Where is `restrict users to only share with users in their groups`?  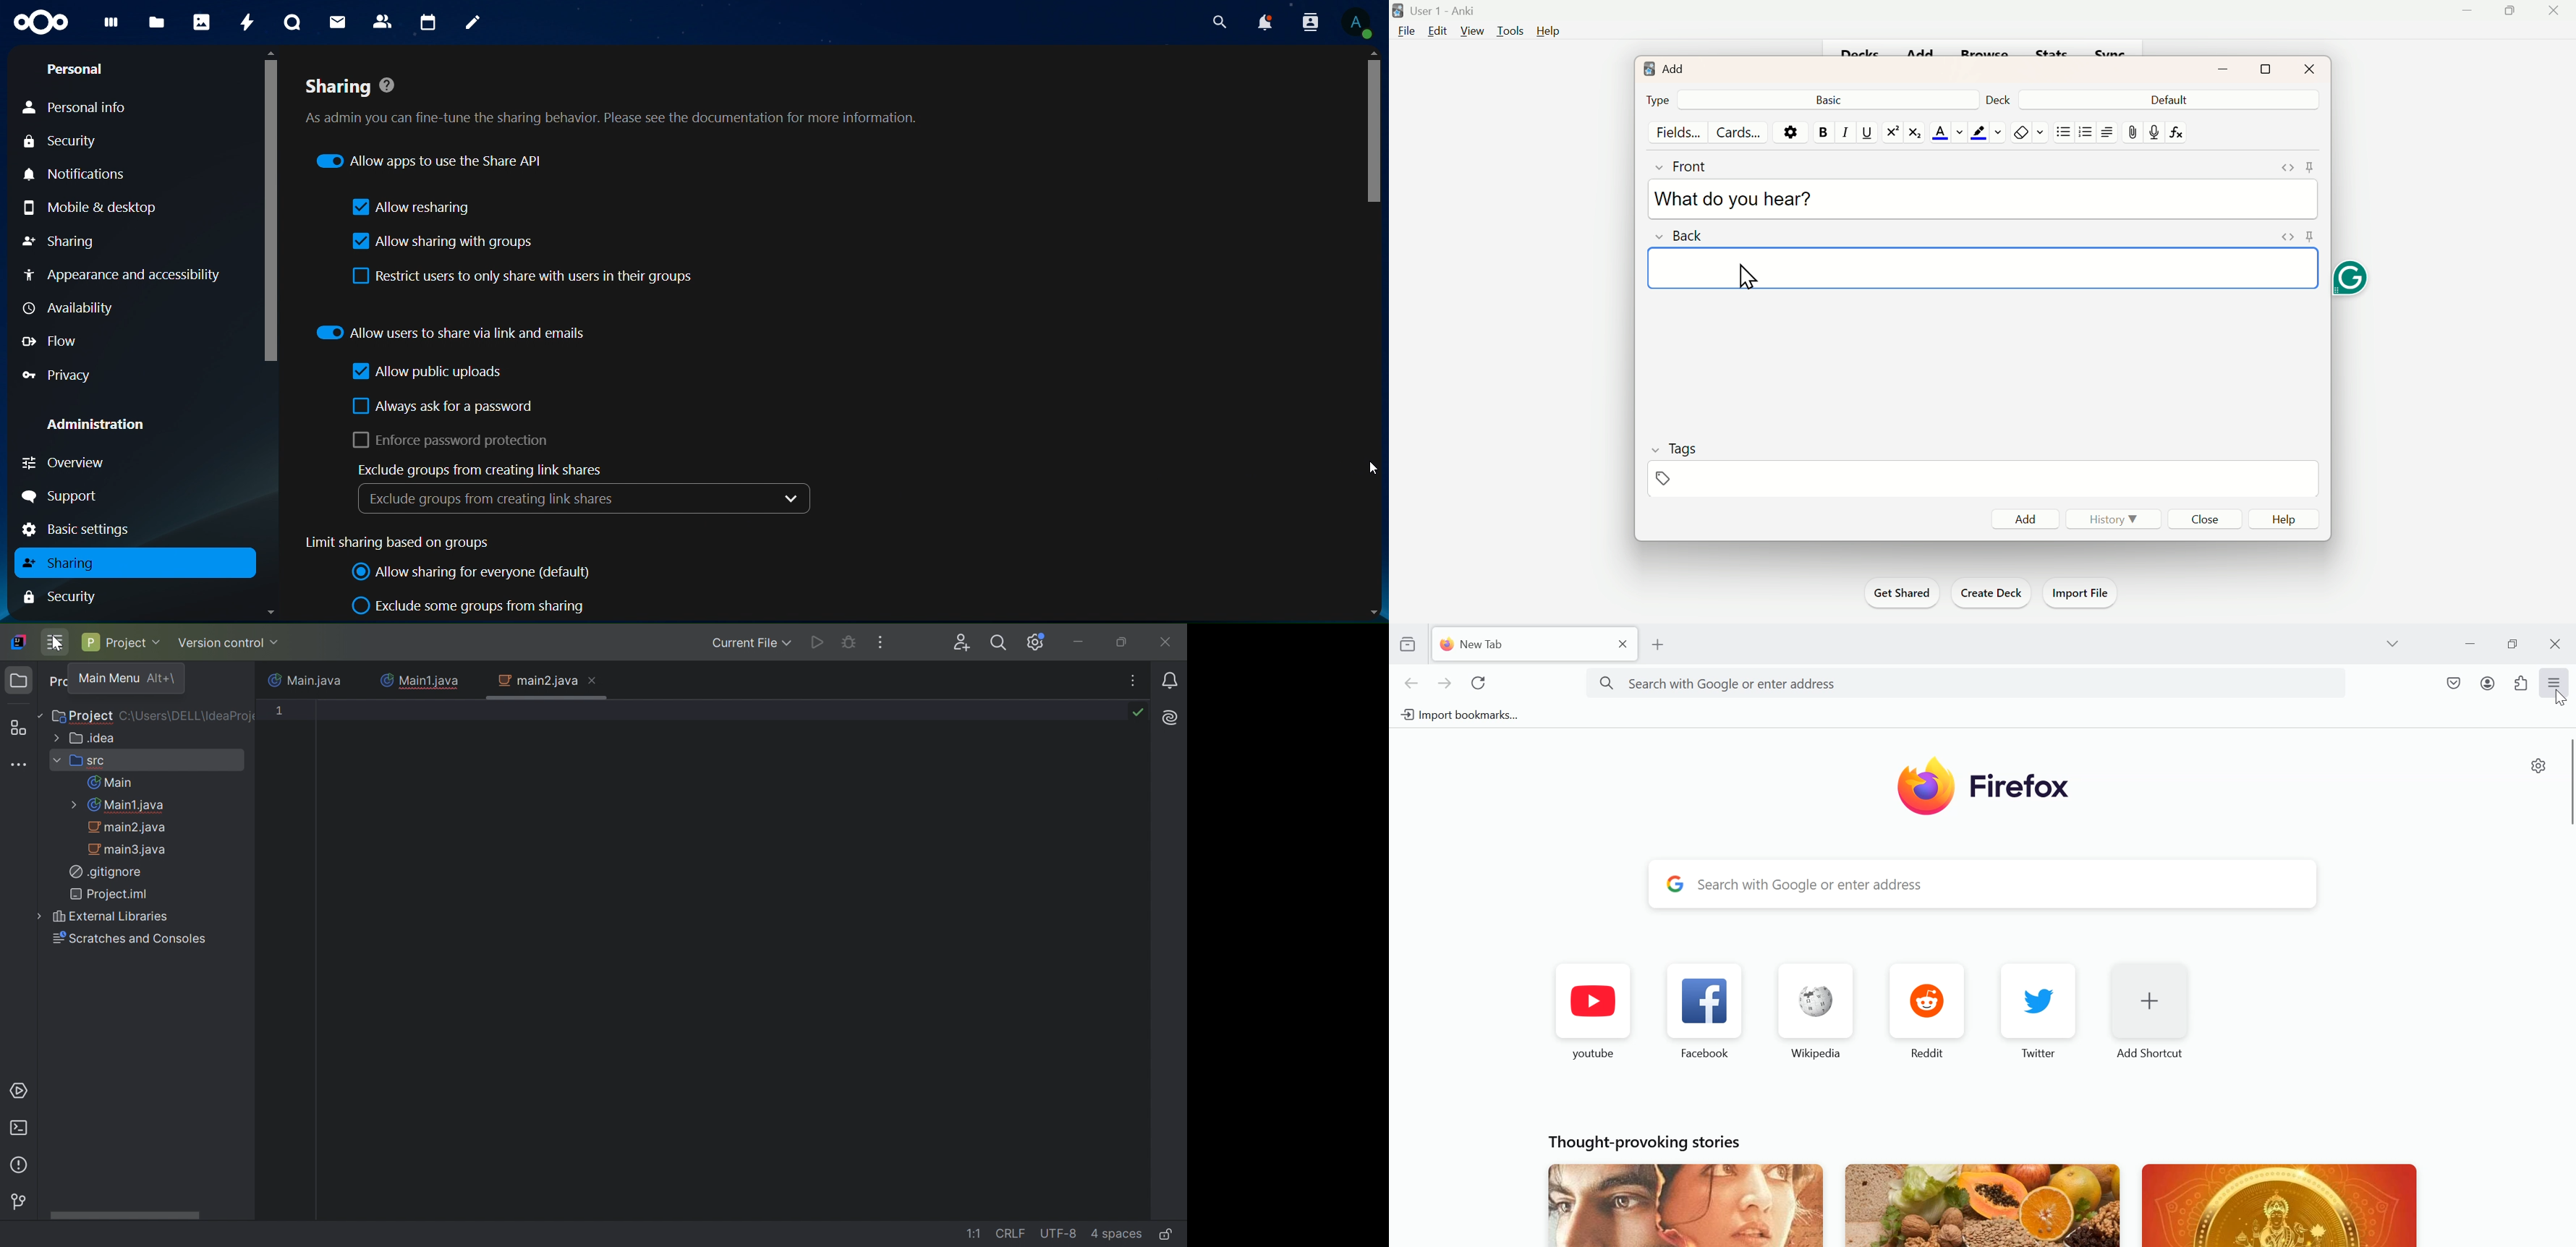
restrict users to only share with users in their groups is located at coordinates (525, 276).